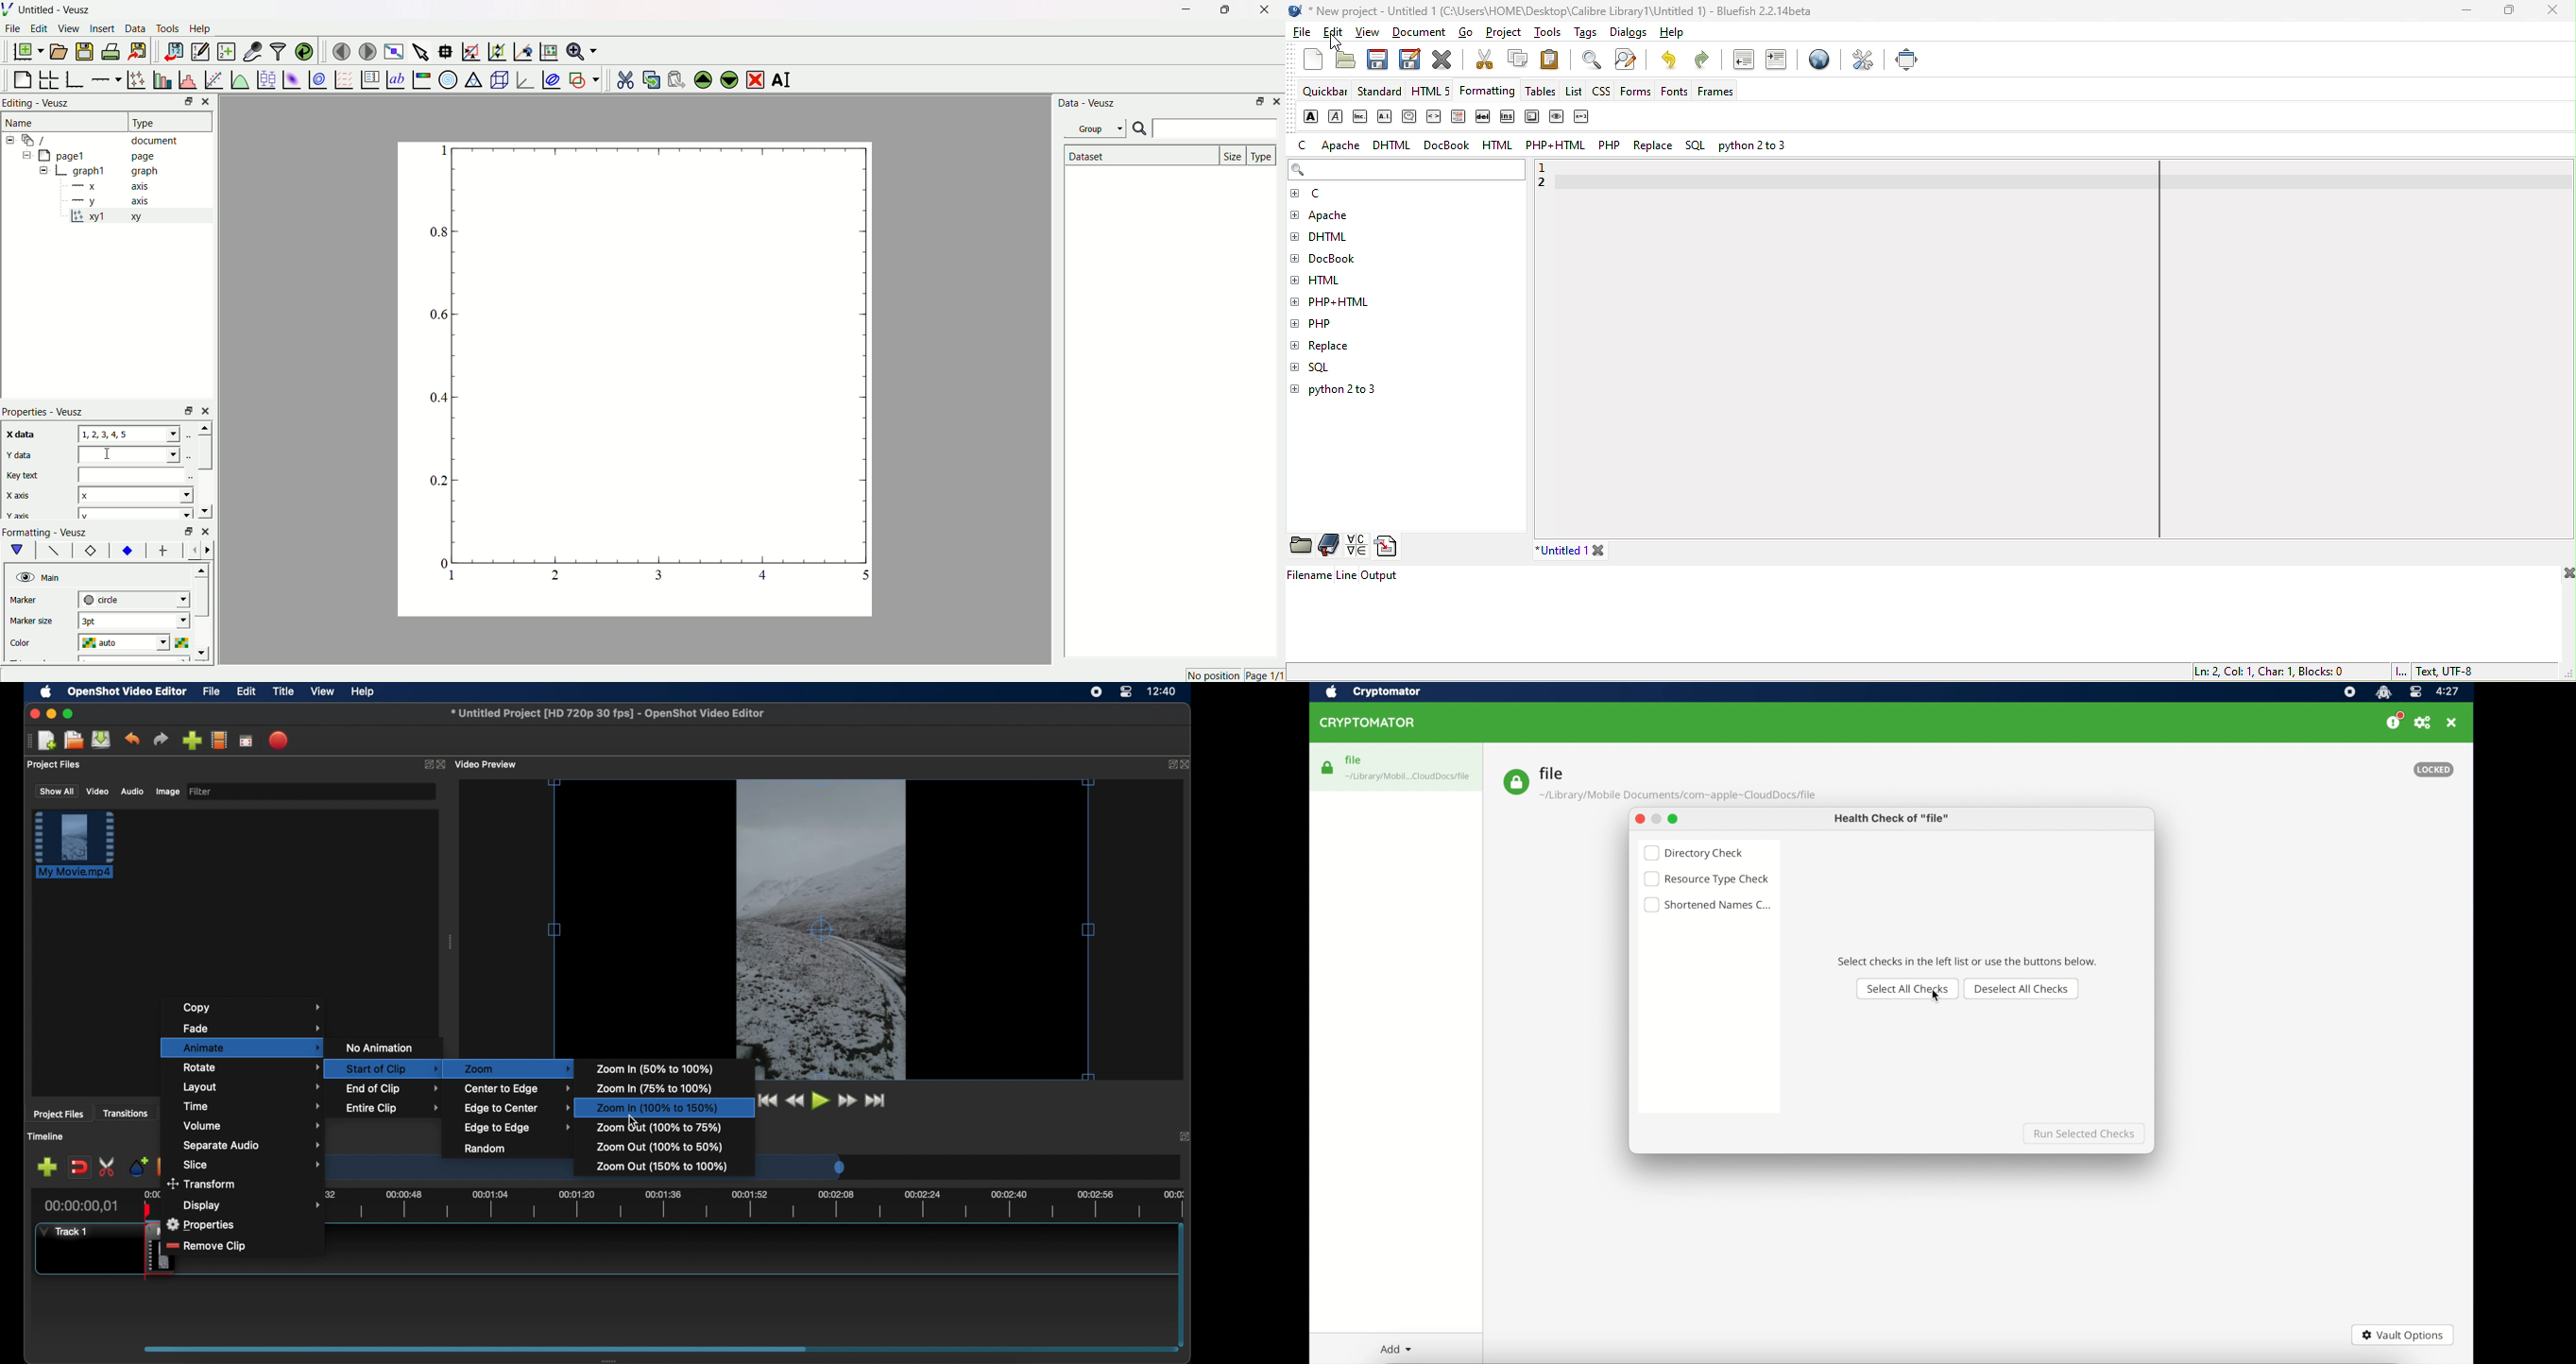  Describe the element at coordinates (1435, 118) in the screenshot. I see `code` at that location.